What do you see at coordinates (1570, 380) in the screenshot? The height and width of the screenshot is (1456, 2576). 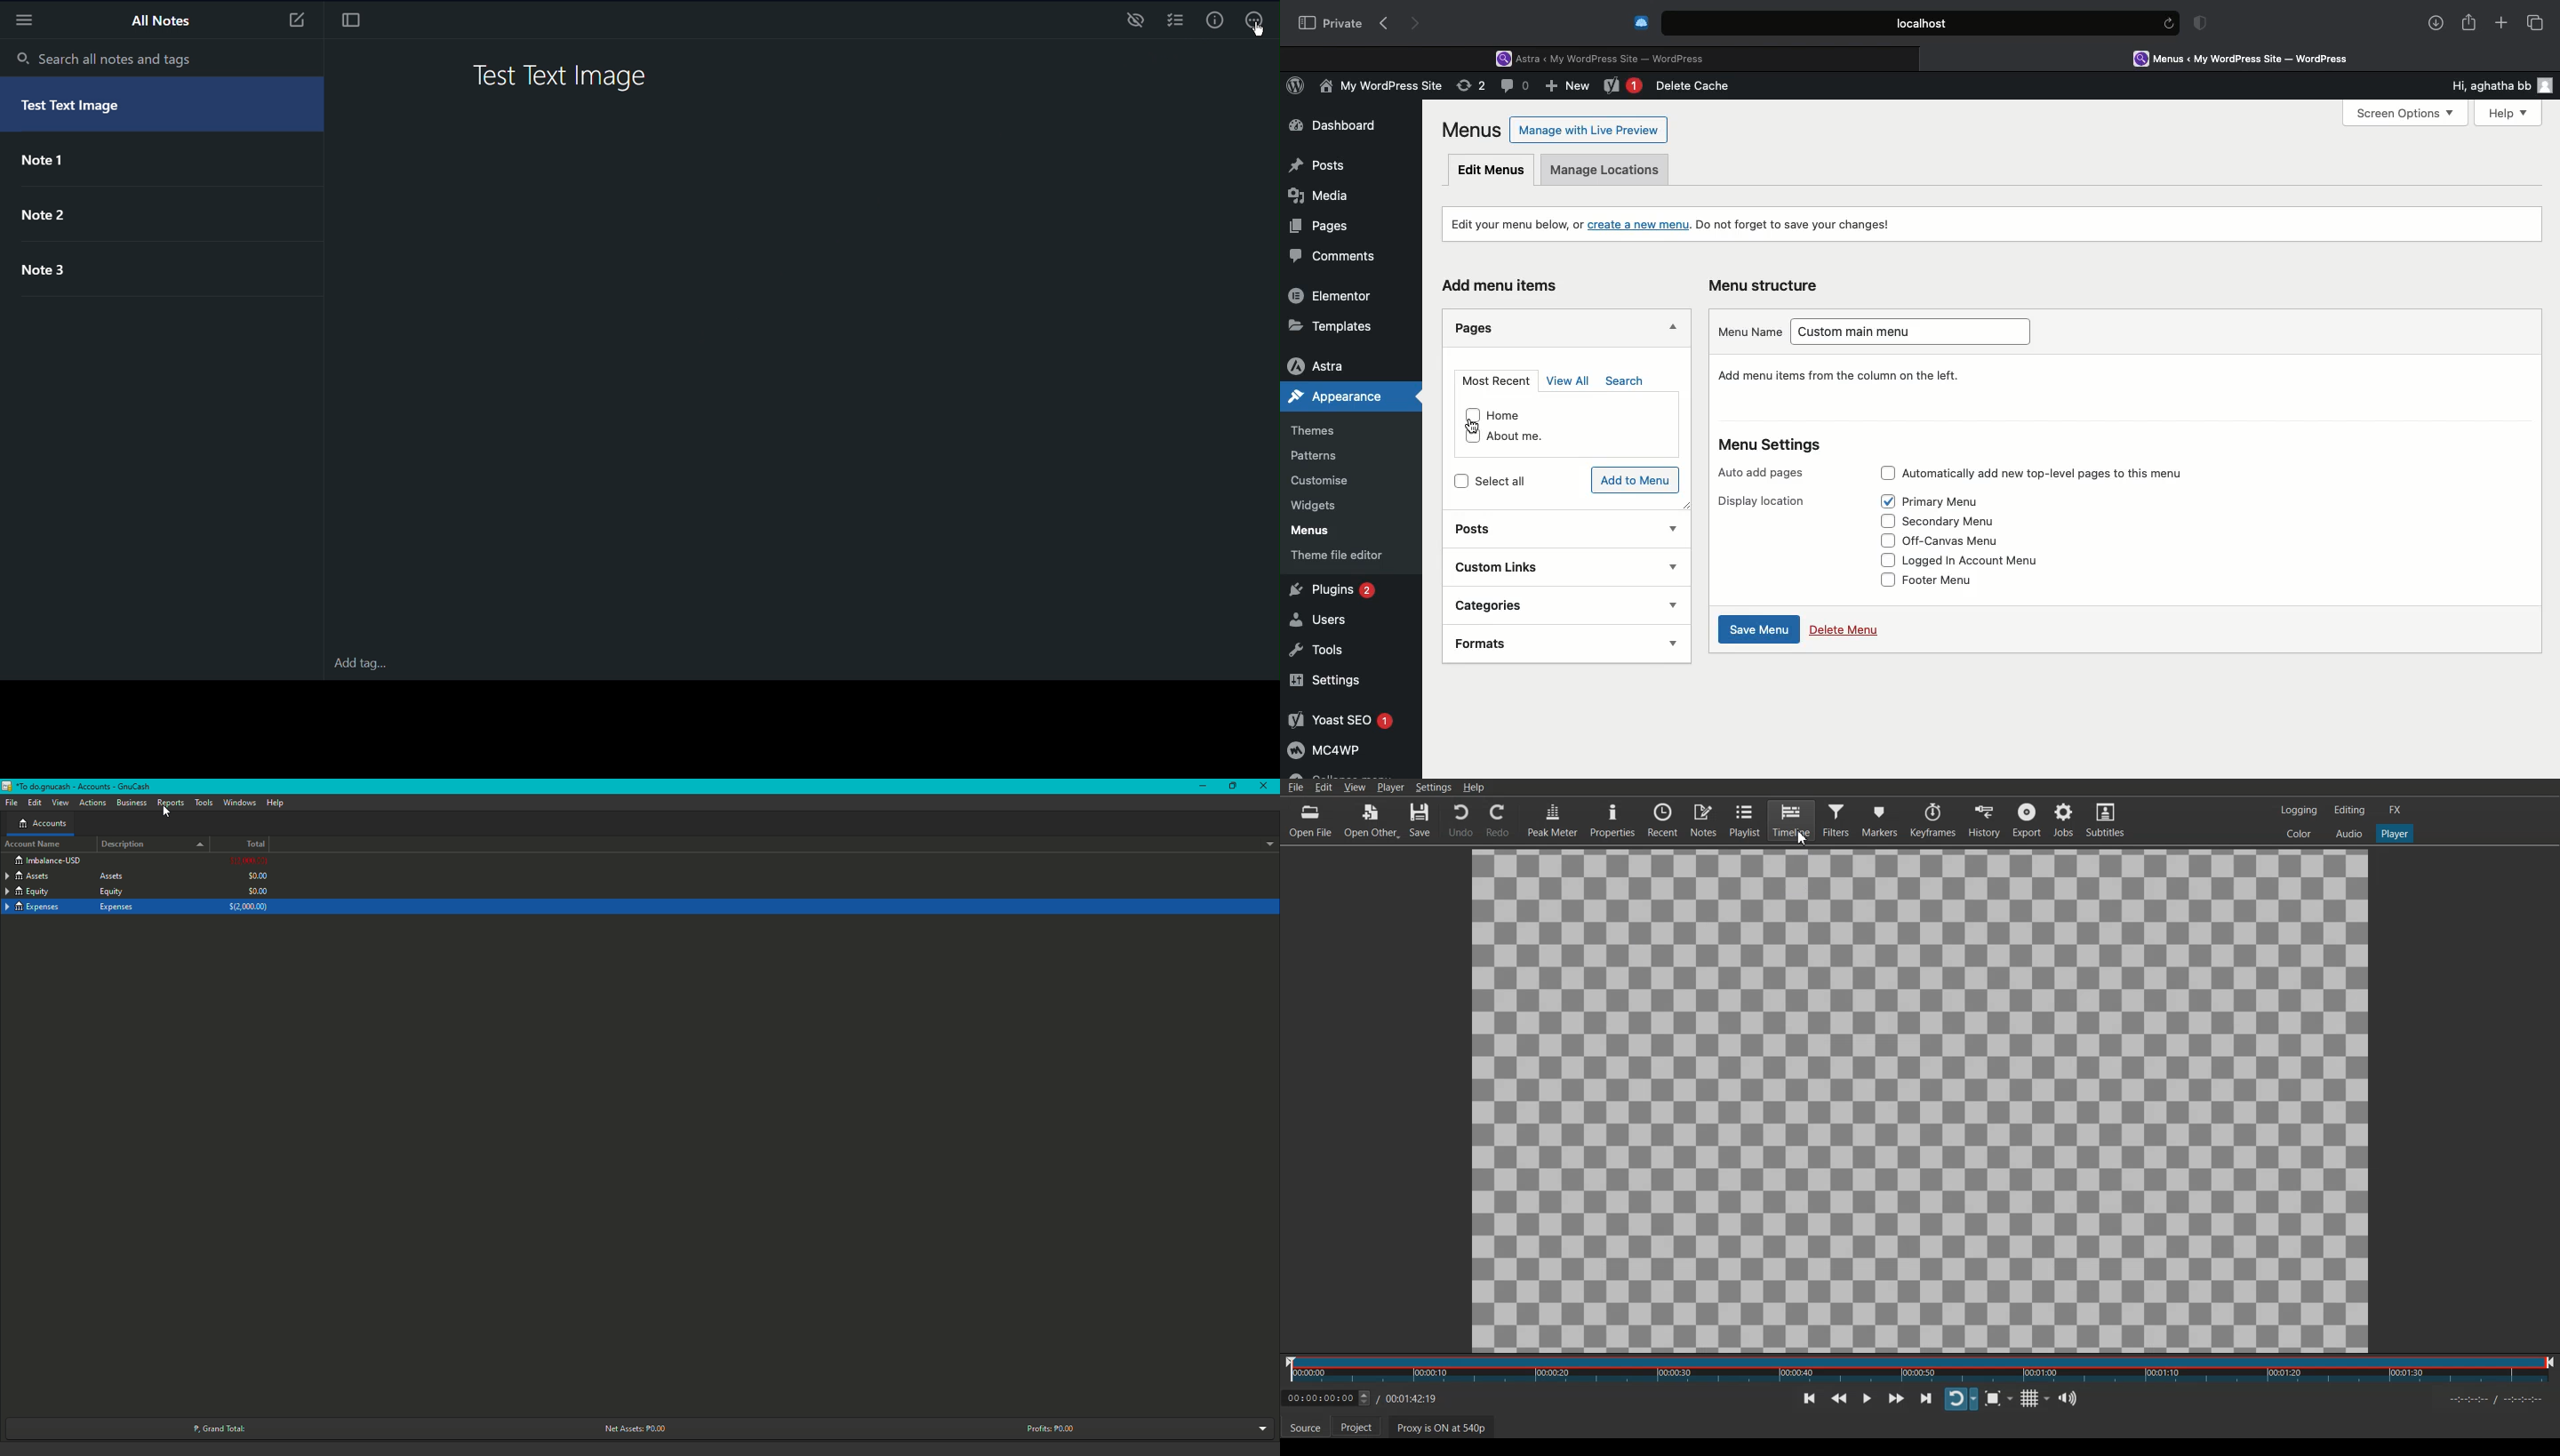 I see `View all` at bounding box center [1570, 380].